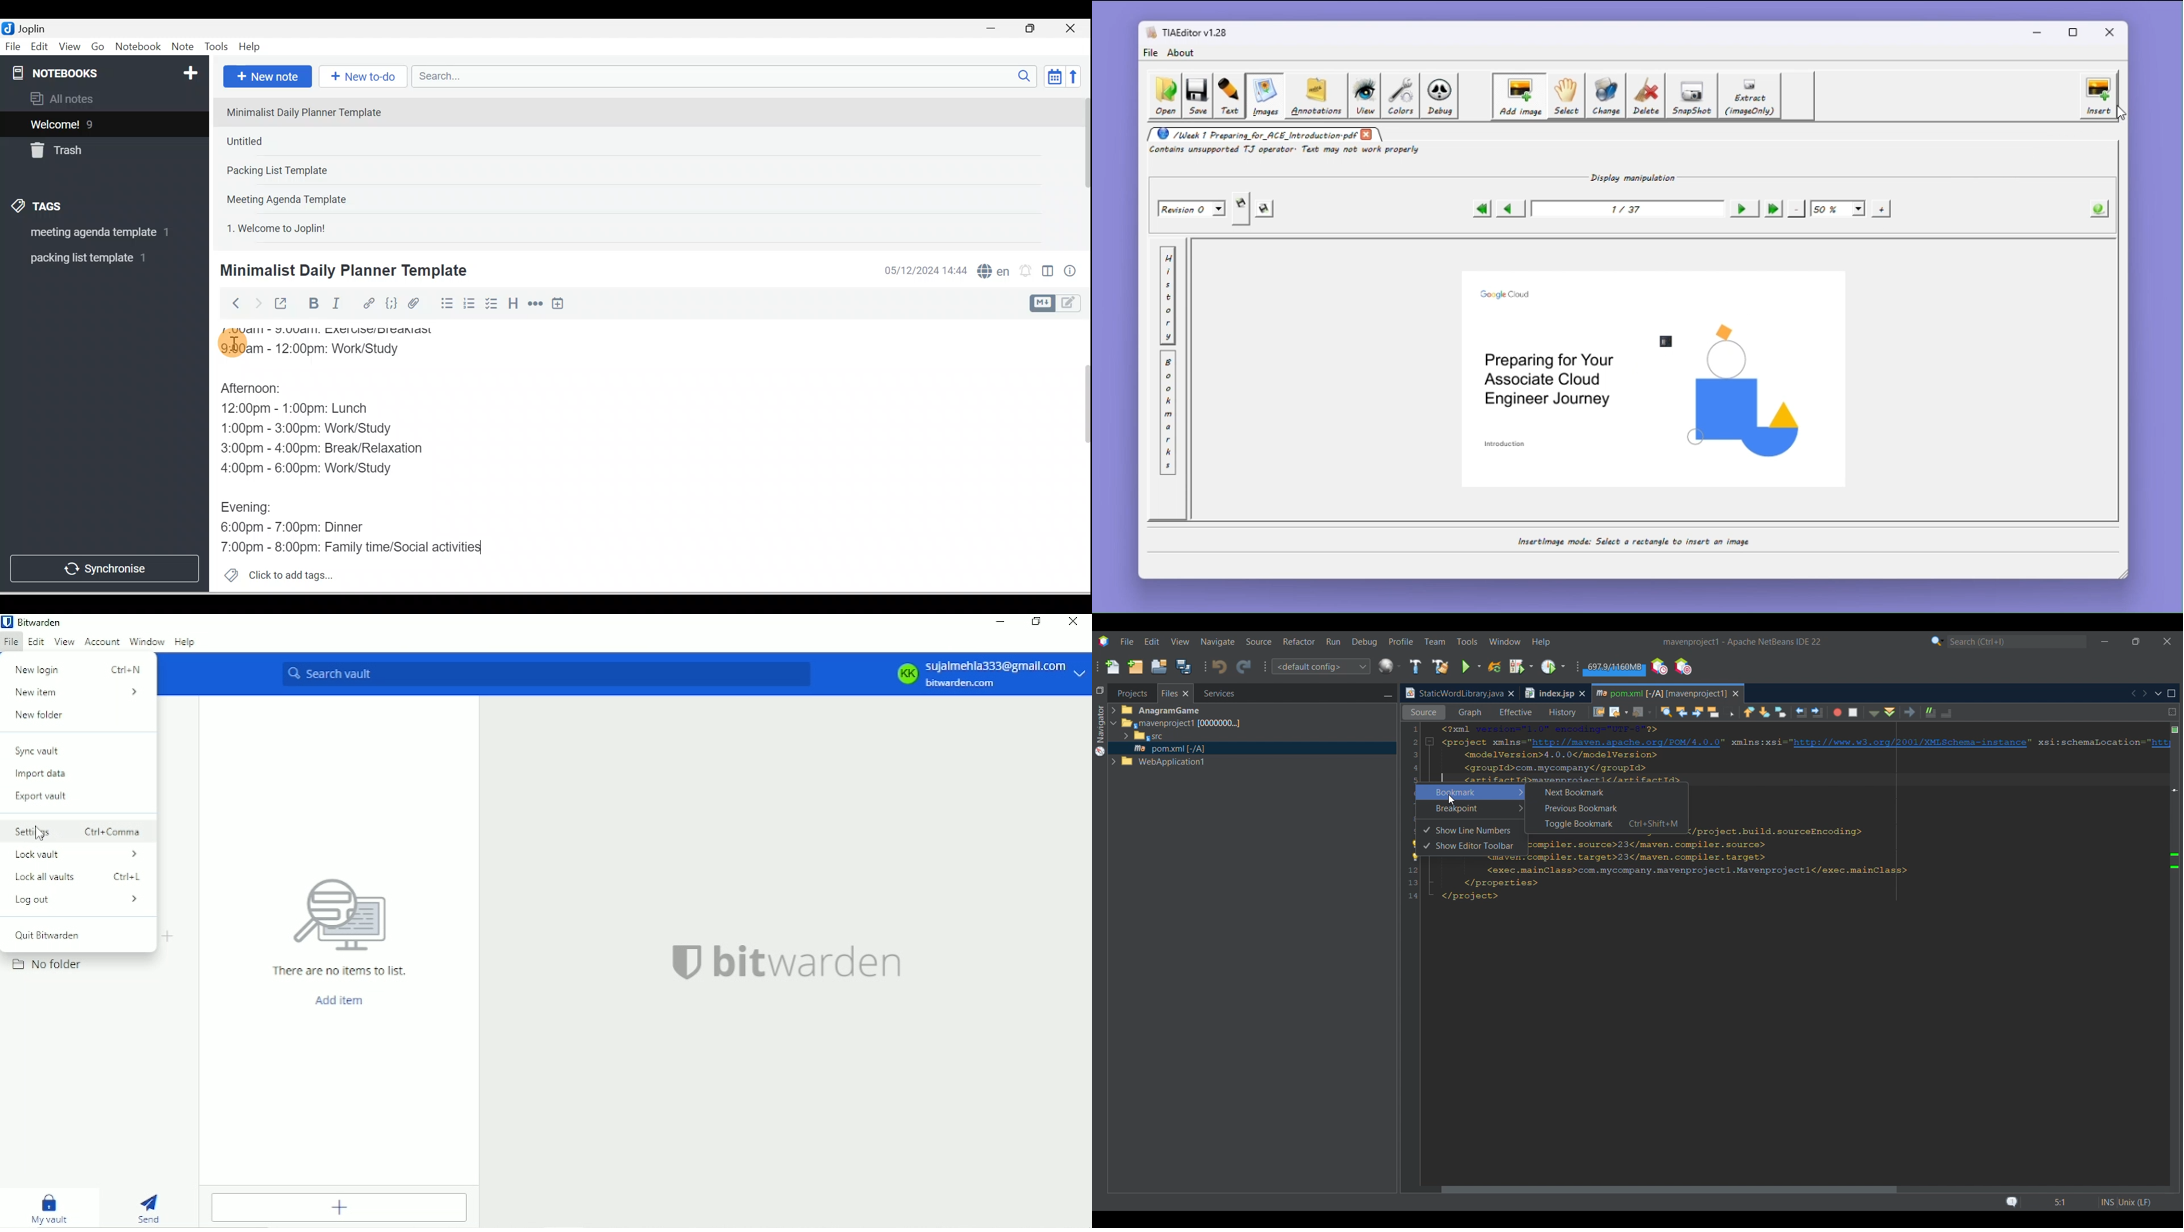 This screenshot has width=2184, height=1232. I want to click on 9:00am - 12:00pm: Work/Study, so click(320, 351).